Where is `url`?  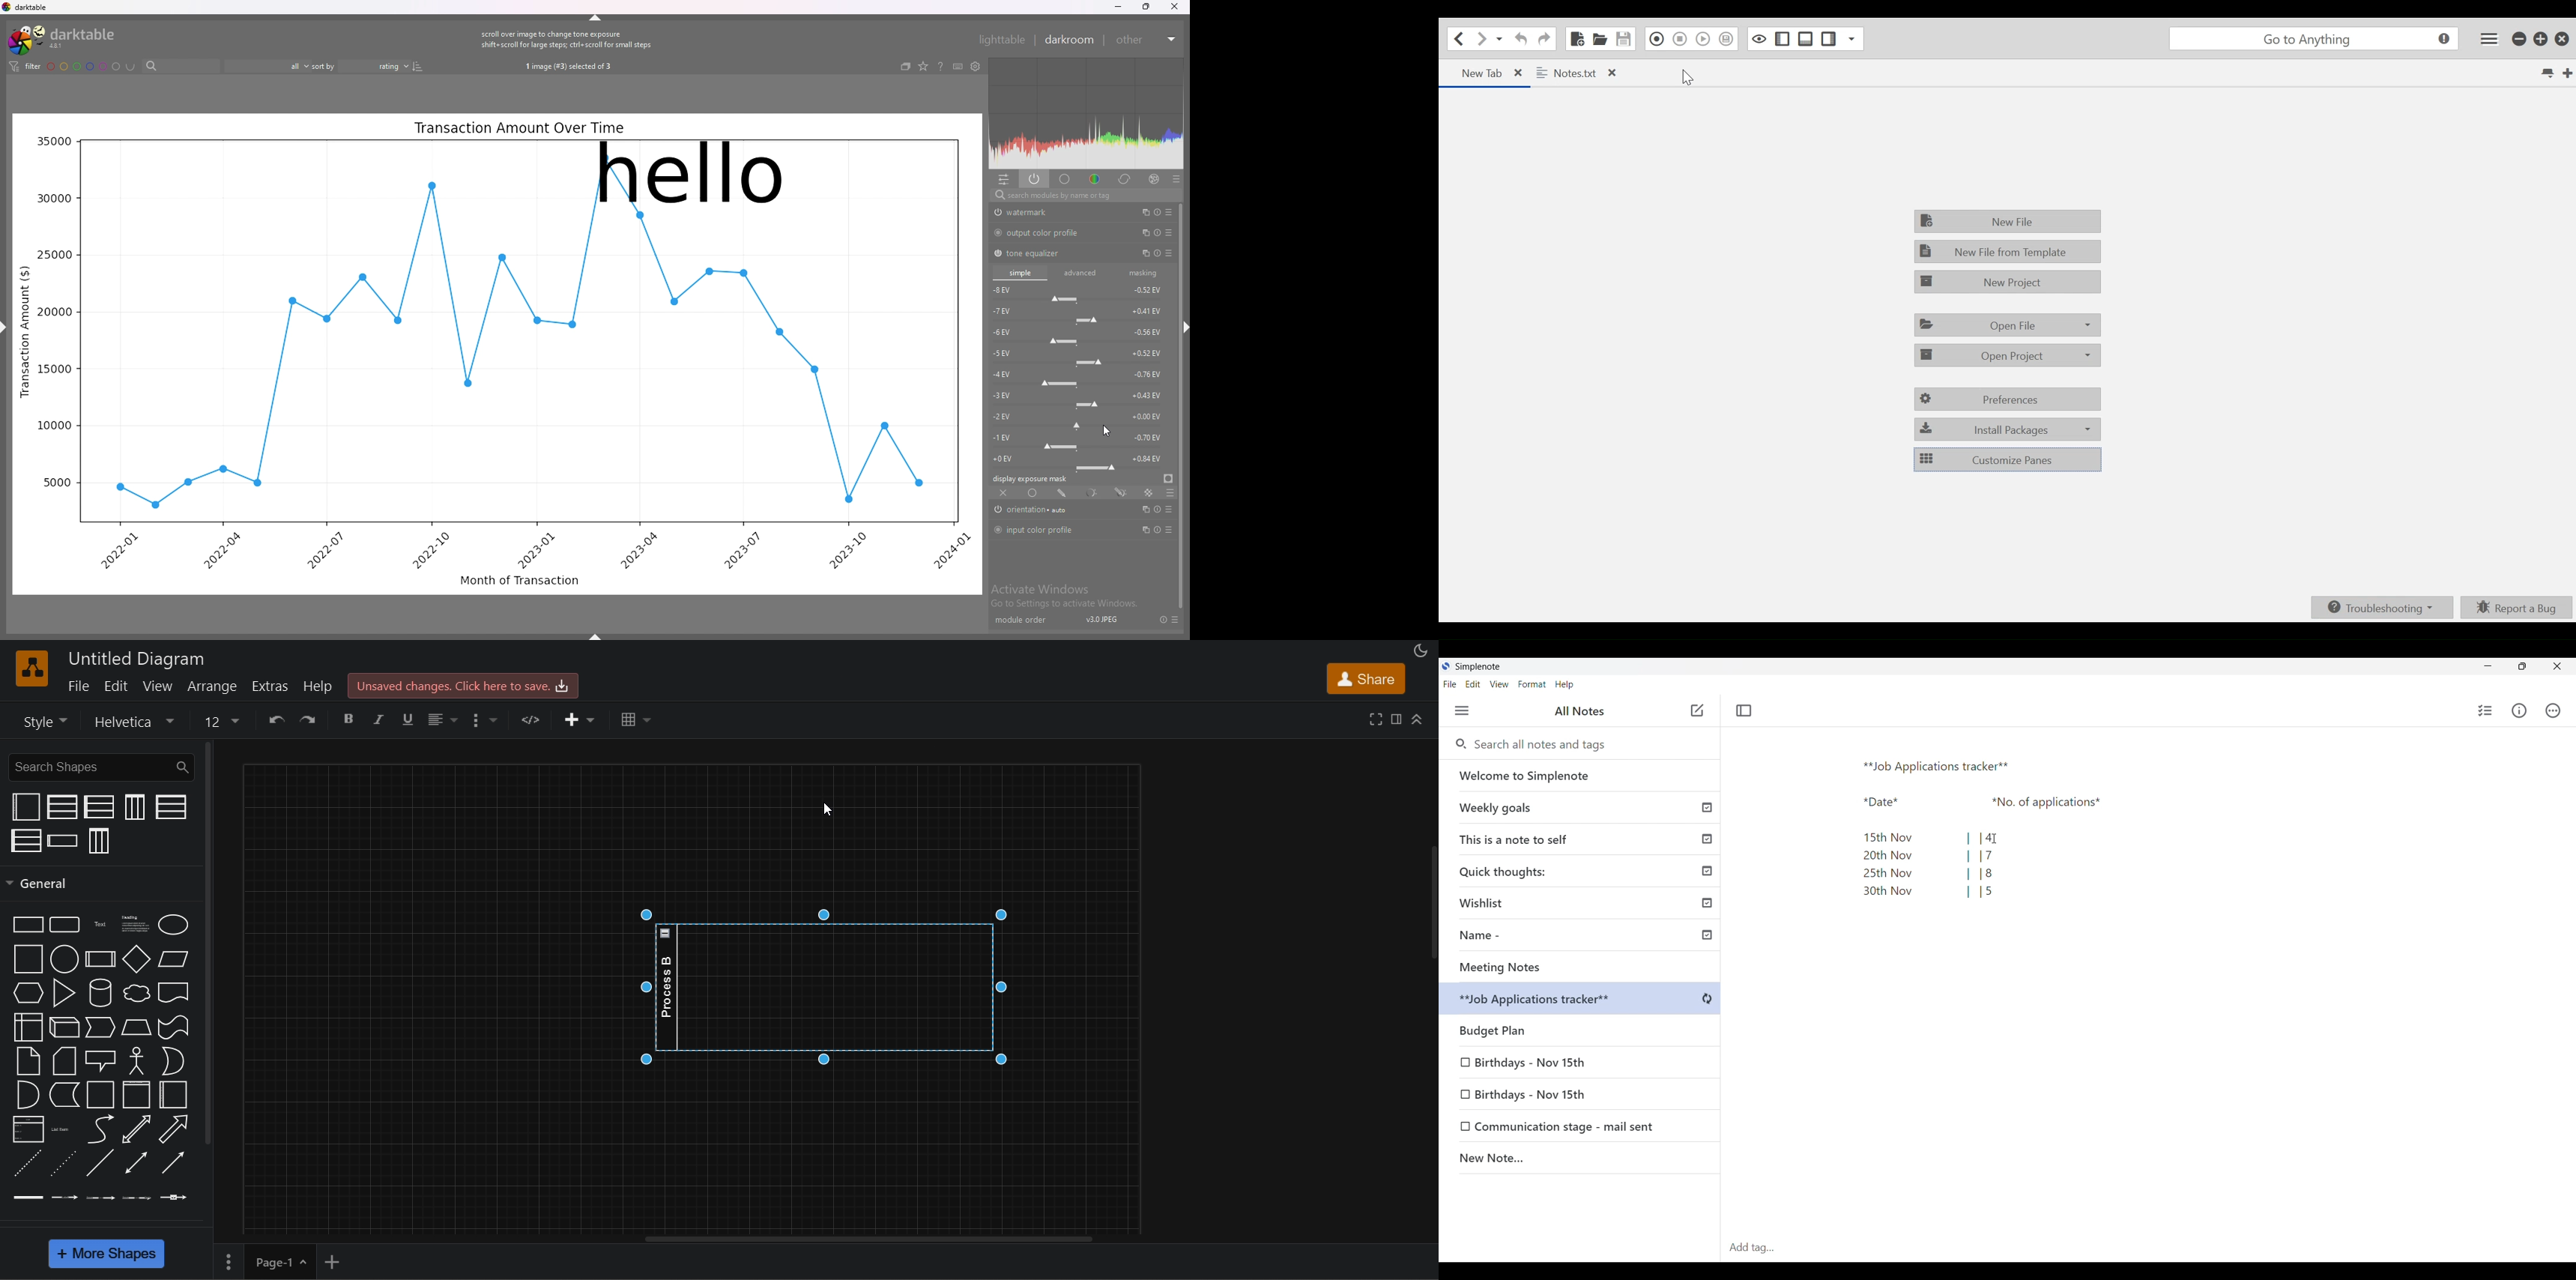 url is located at coordinates (536, 719).